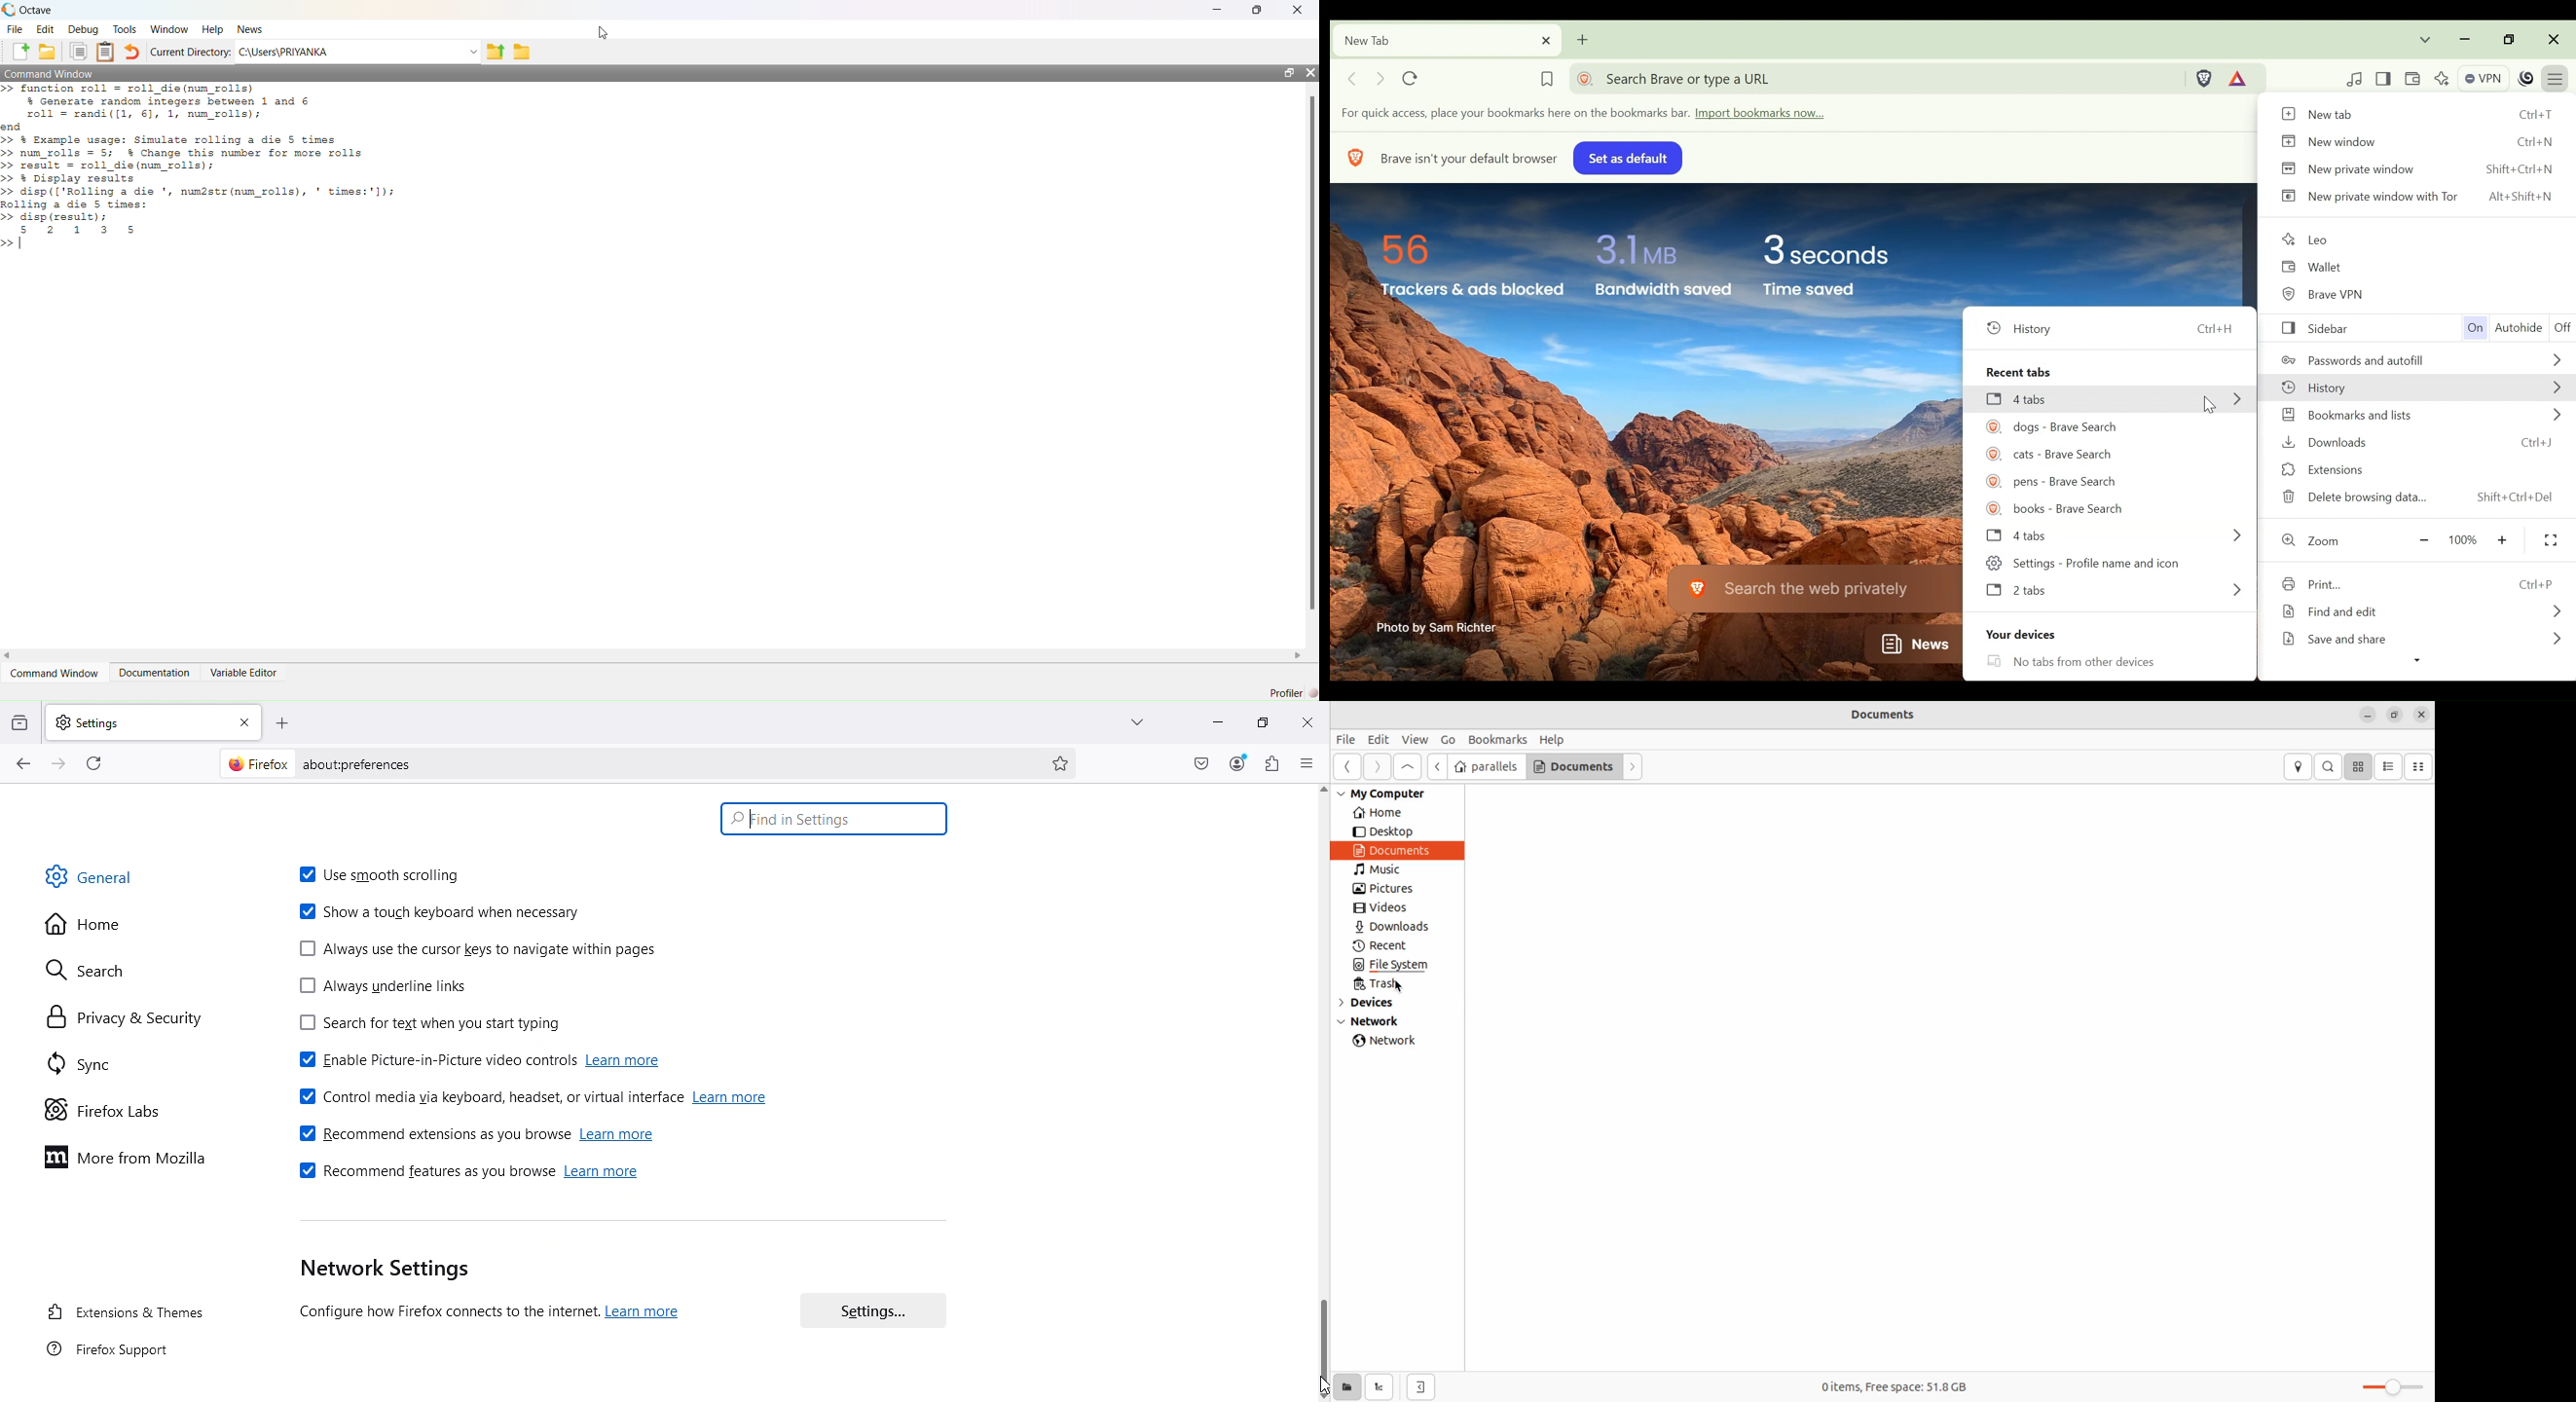 This screenshot has height=1428, width=2576. What do you see at coordinates (2423, 586) in the screenshot?
I see `Print Ctrl+P` at bounding box center [2423, 586].